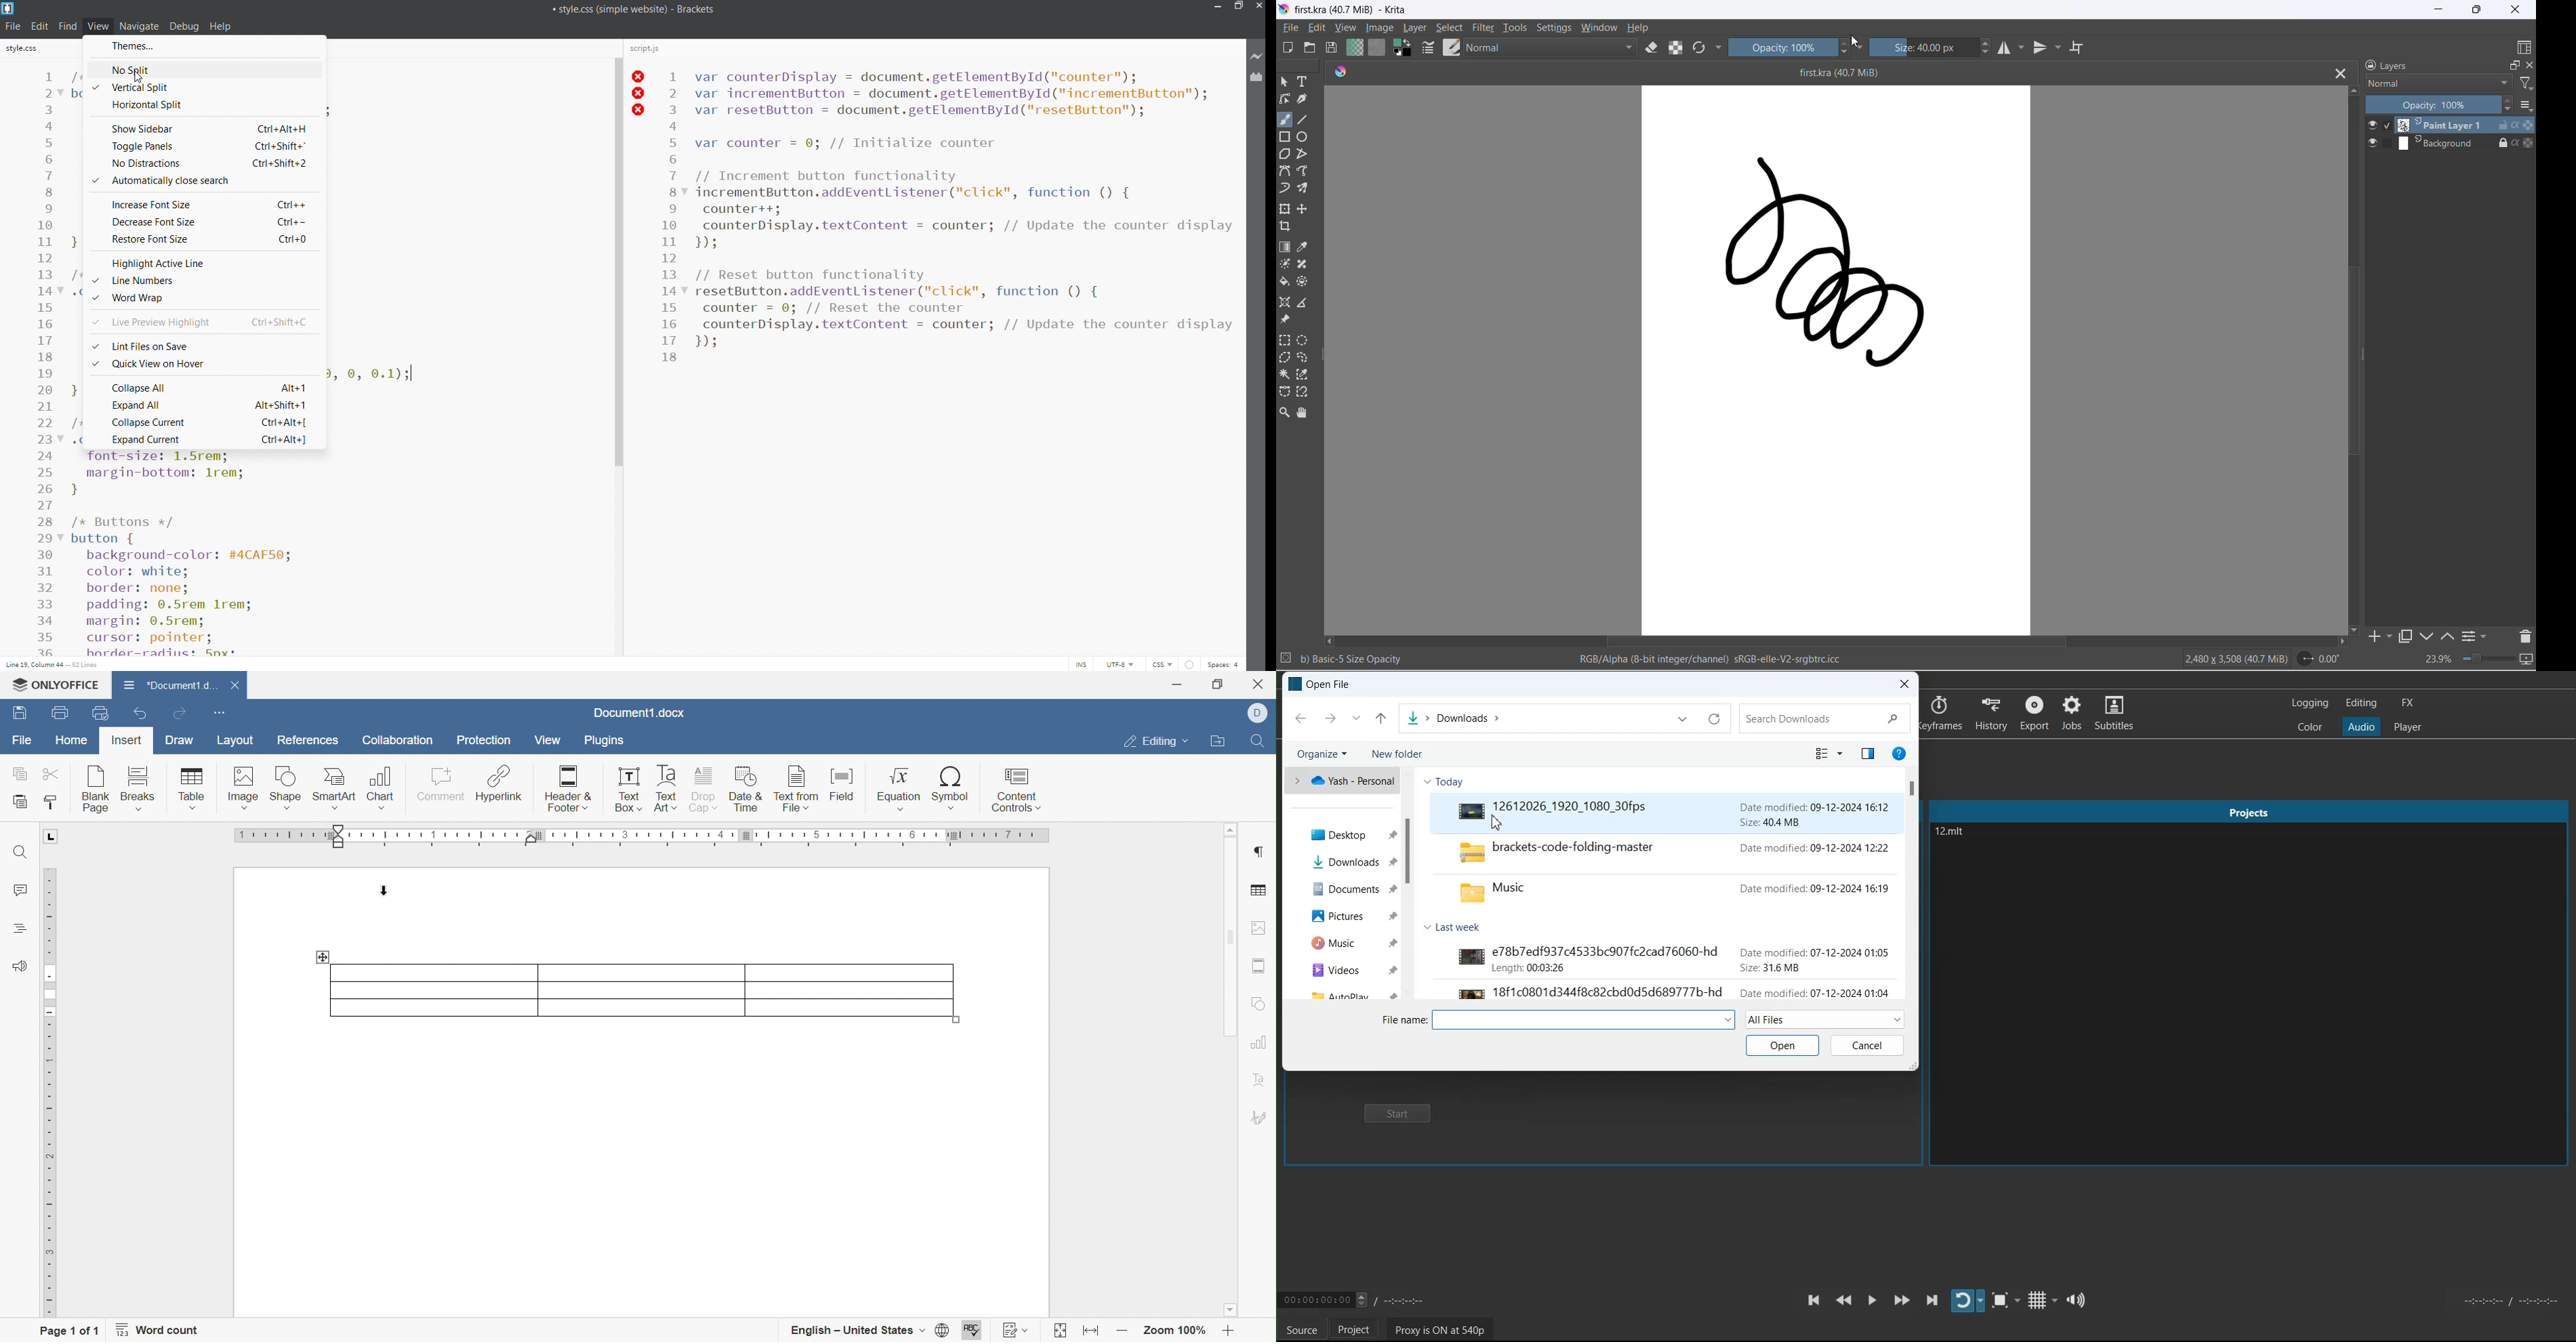  Describe the element at coordinates (1300, 718) in the screenshot. I see `Go Back` at that location.